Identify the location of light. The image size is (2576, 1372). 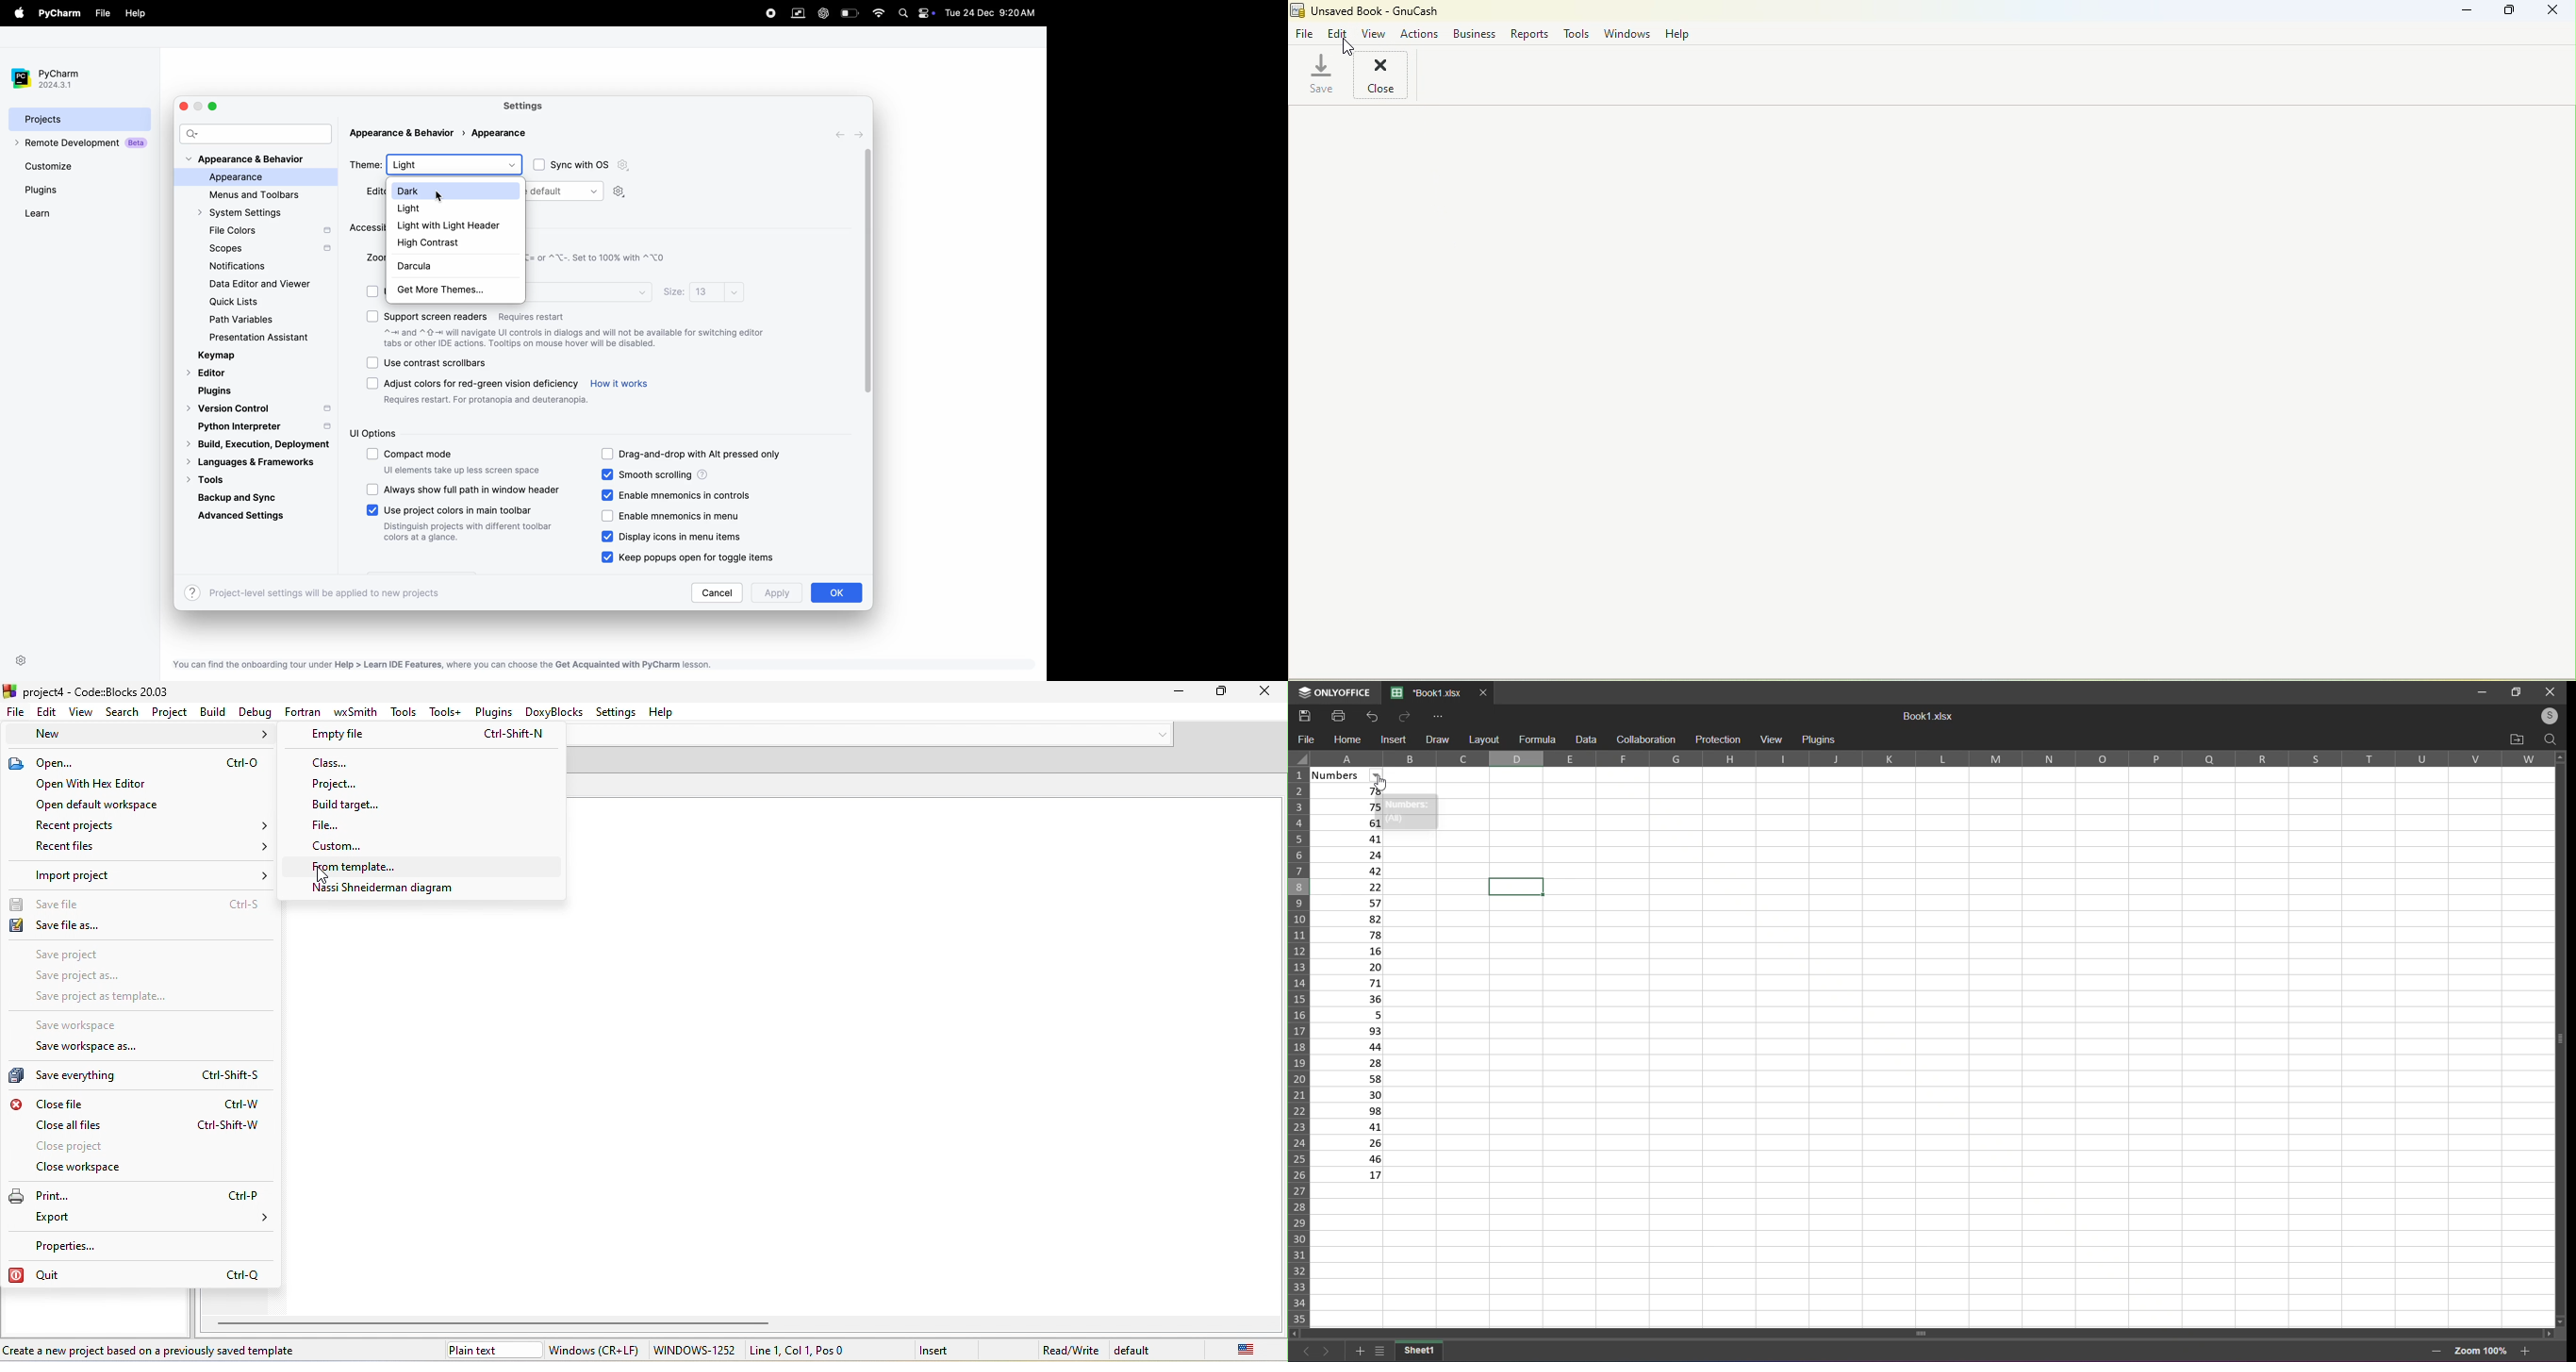
(456, 208).